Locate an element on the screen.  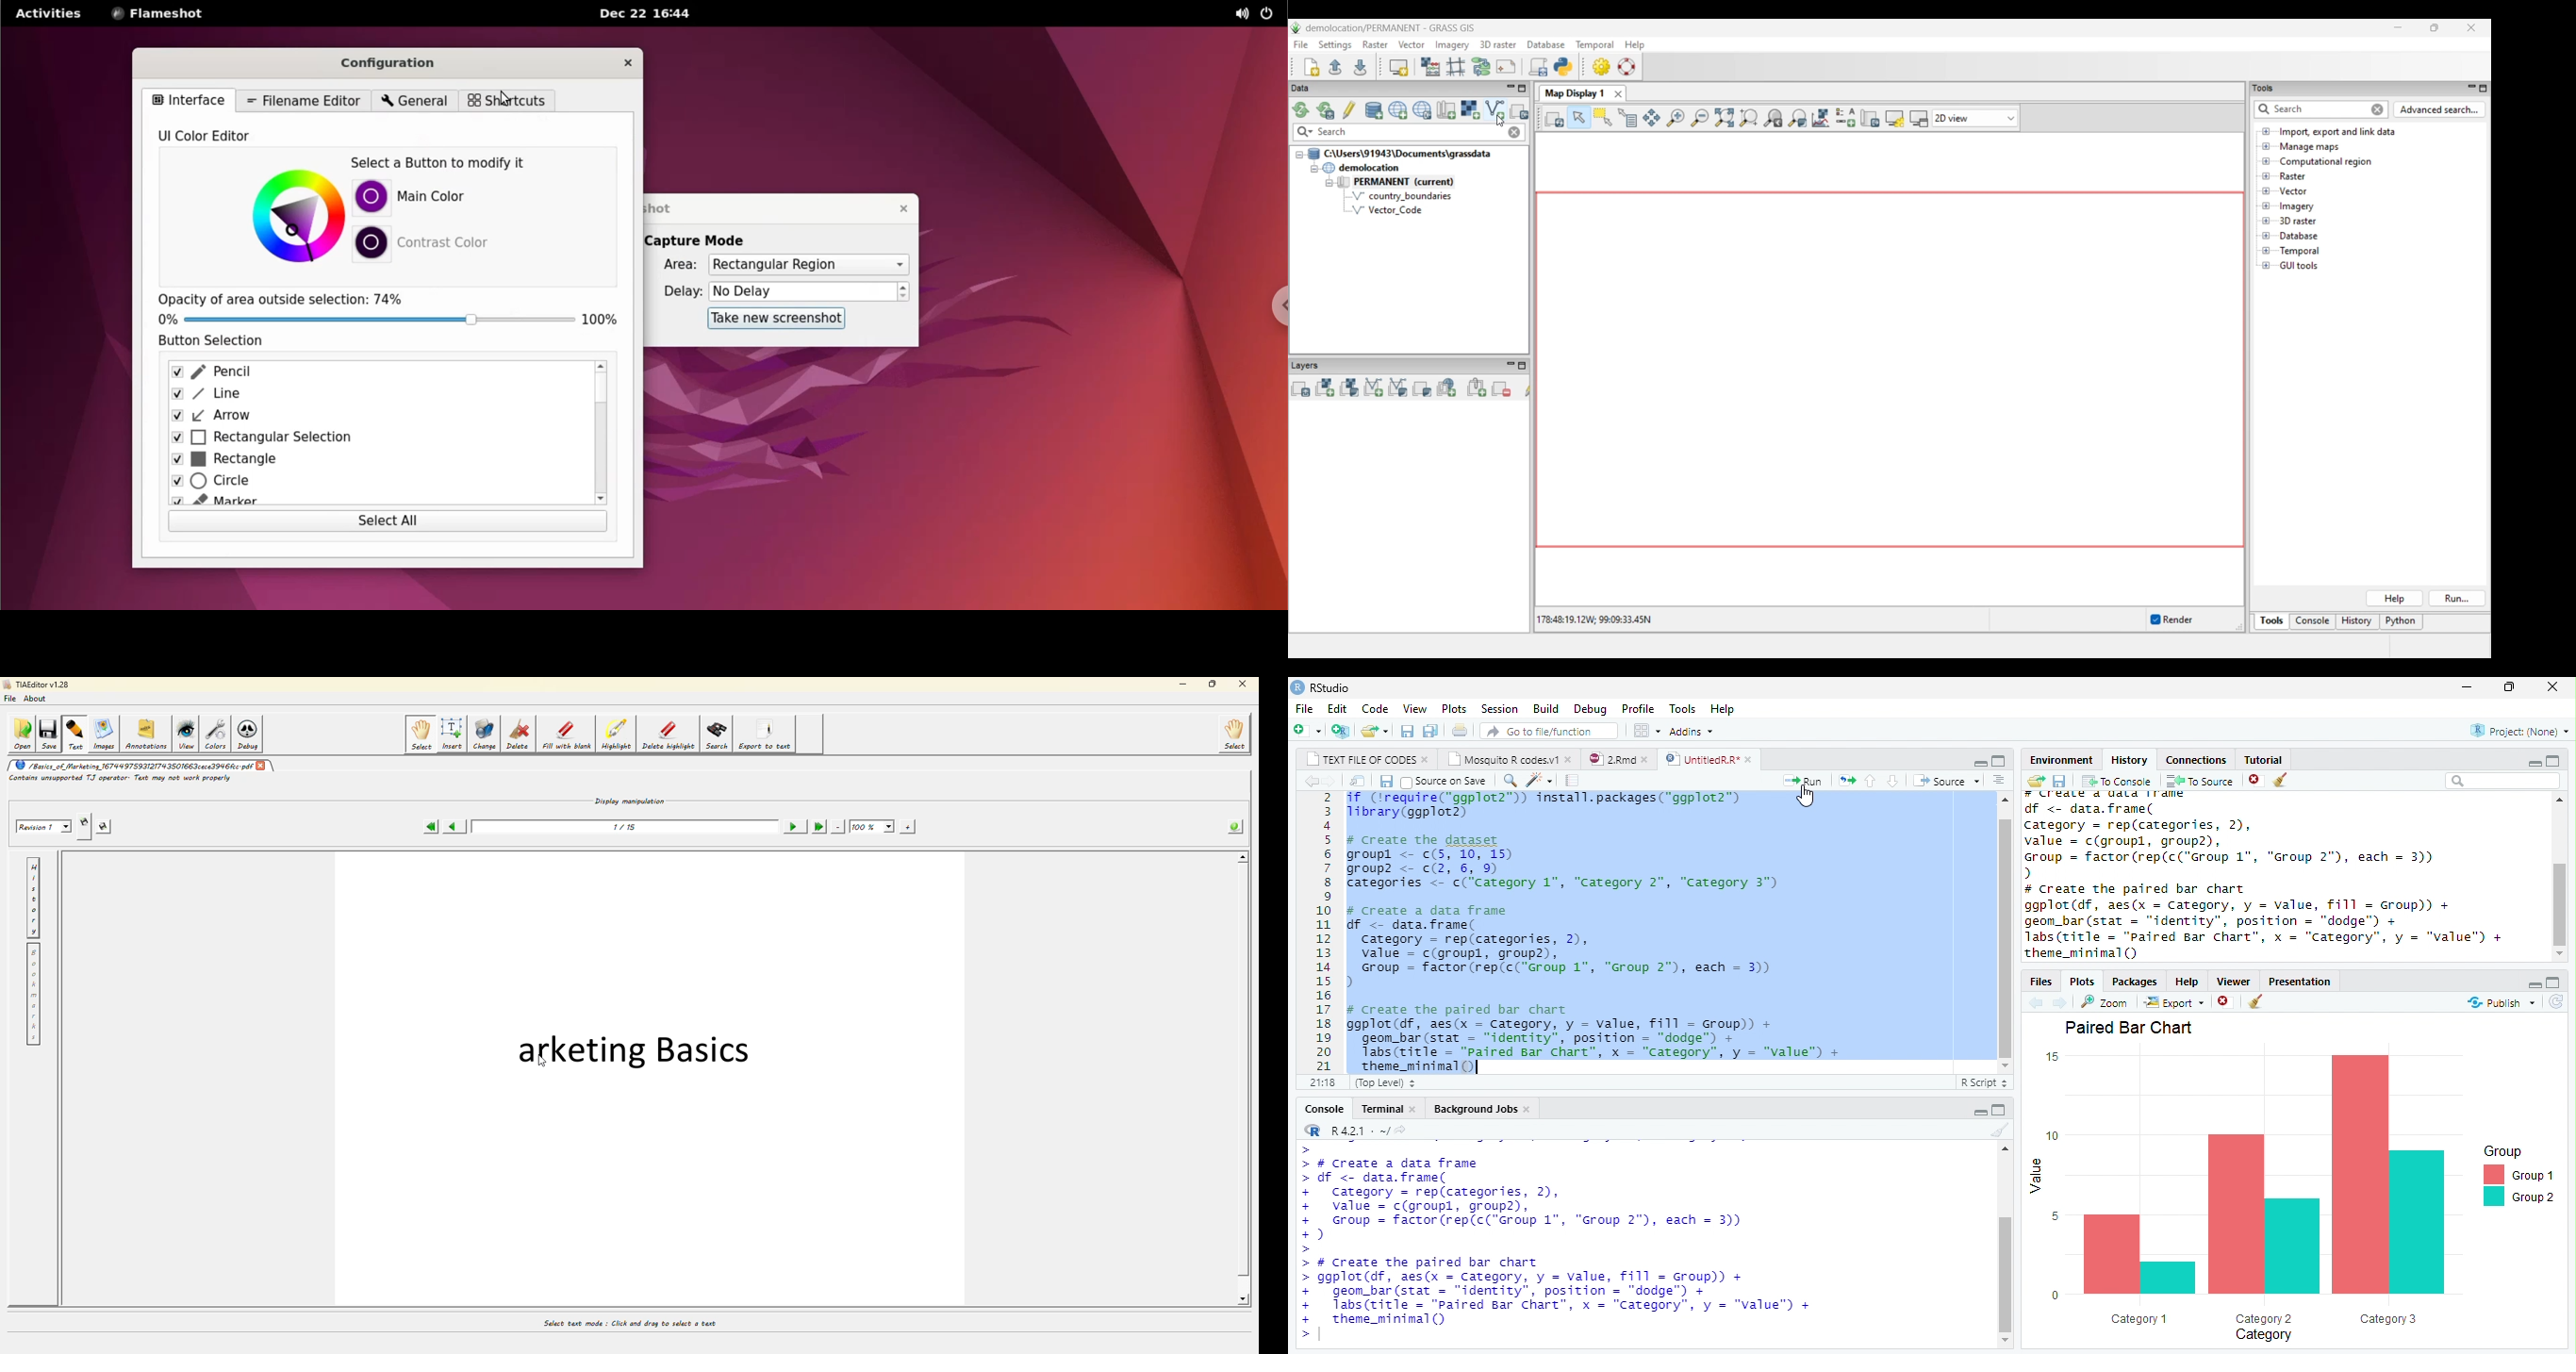
file is located at coordinates (1302, 707).